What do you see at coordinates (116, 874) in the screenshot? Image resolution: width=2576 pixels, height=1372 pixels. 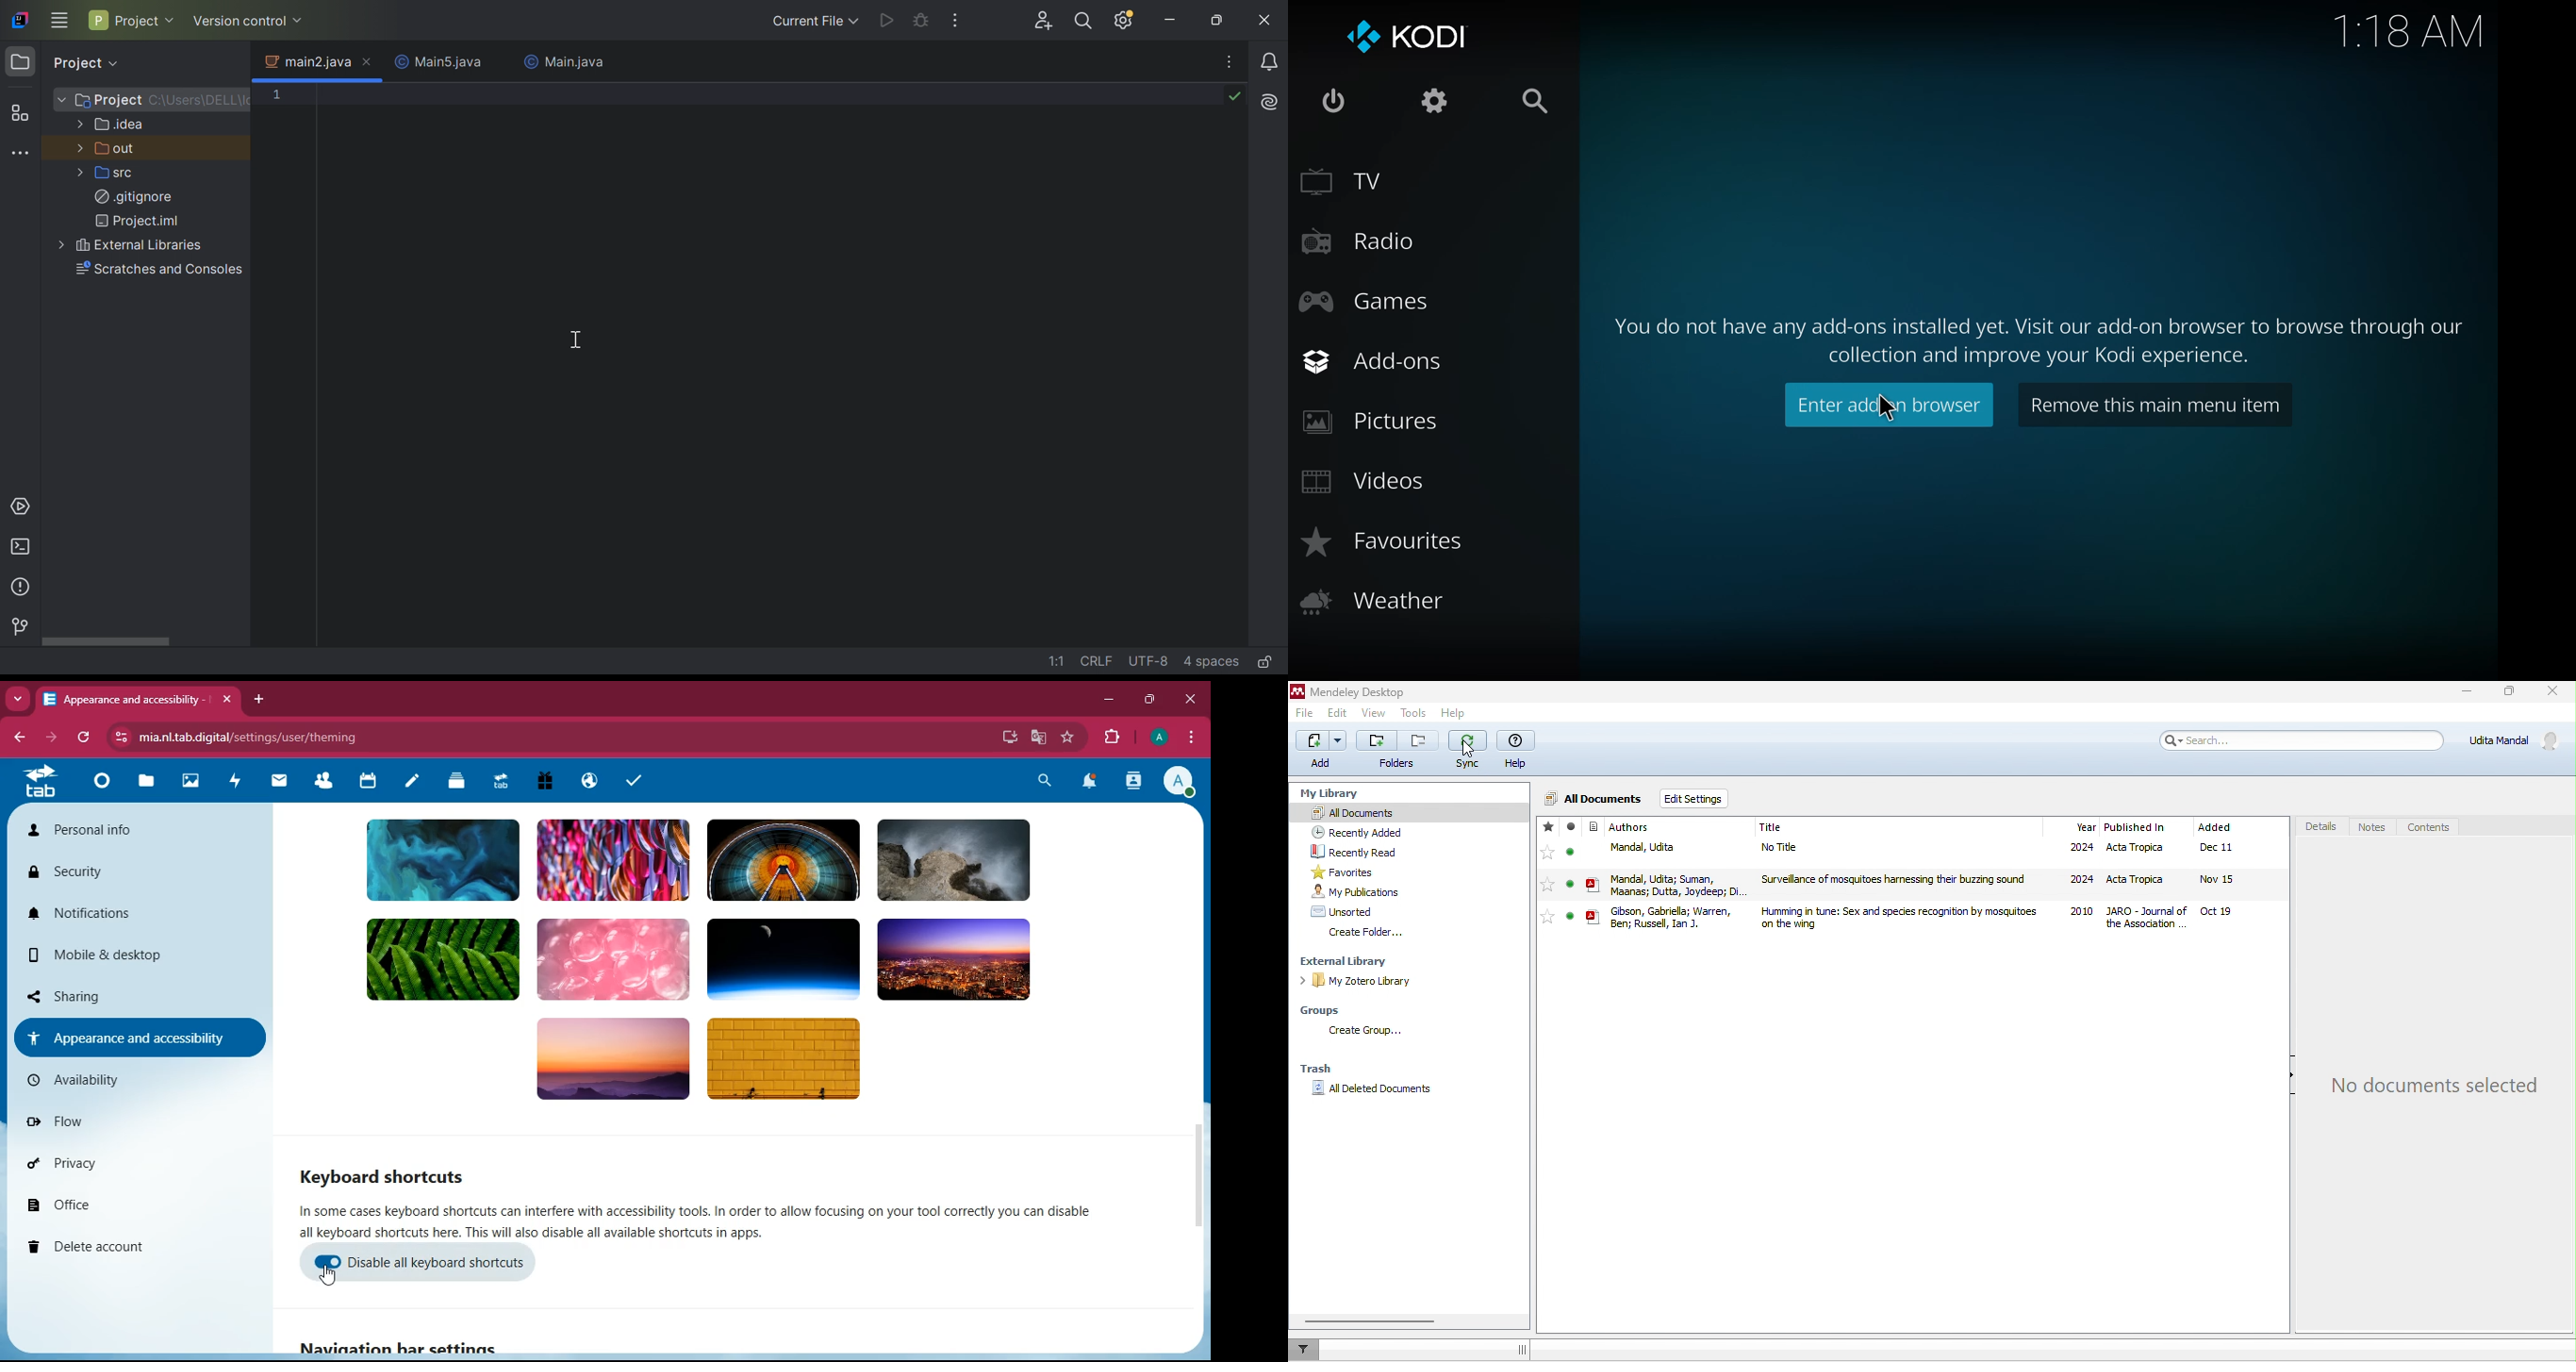 I see `security` at bounding box center [116, 874].